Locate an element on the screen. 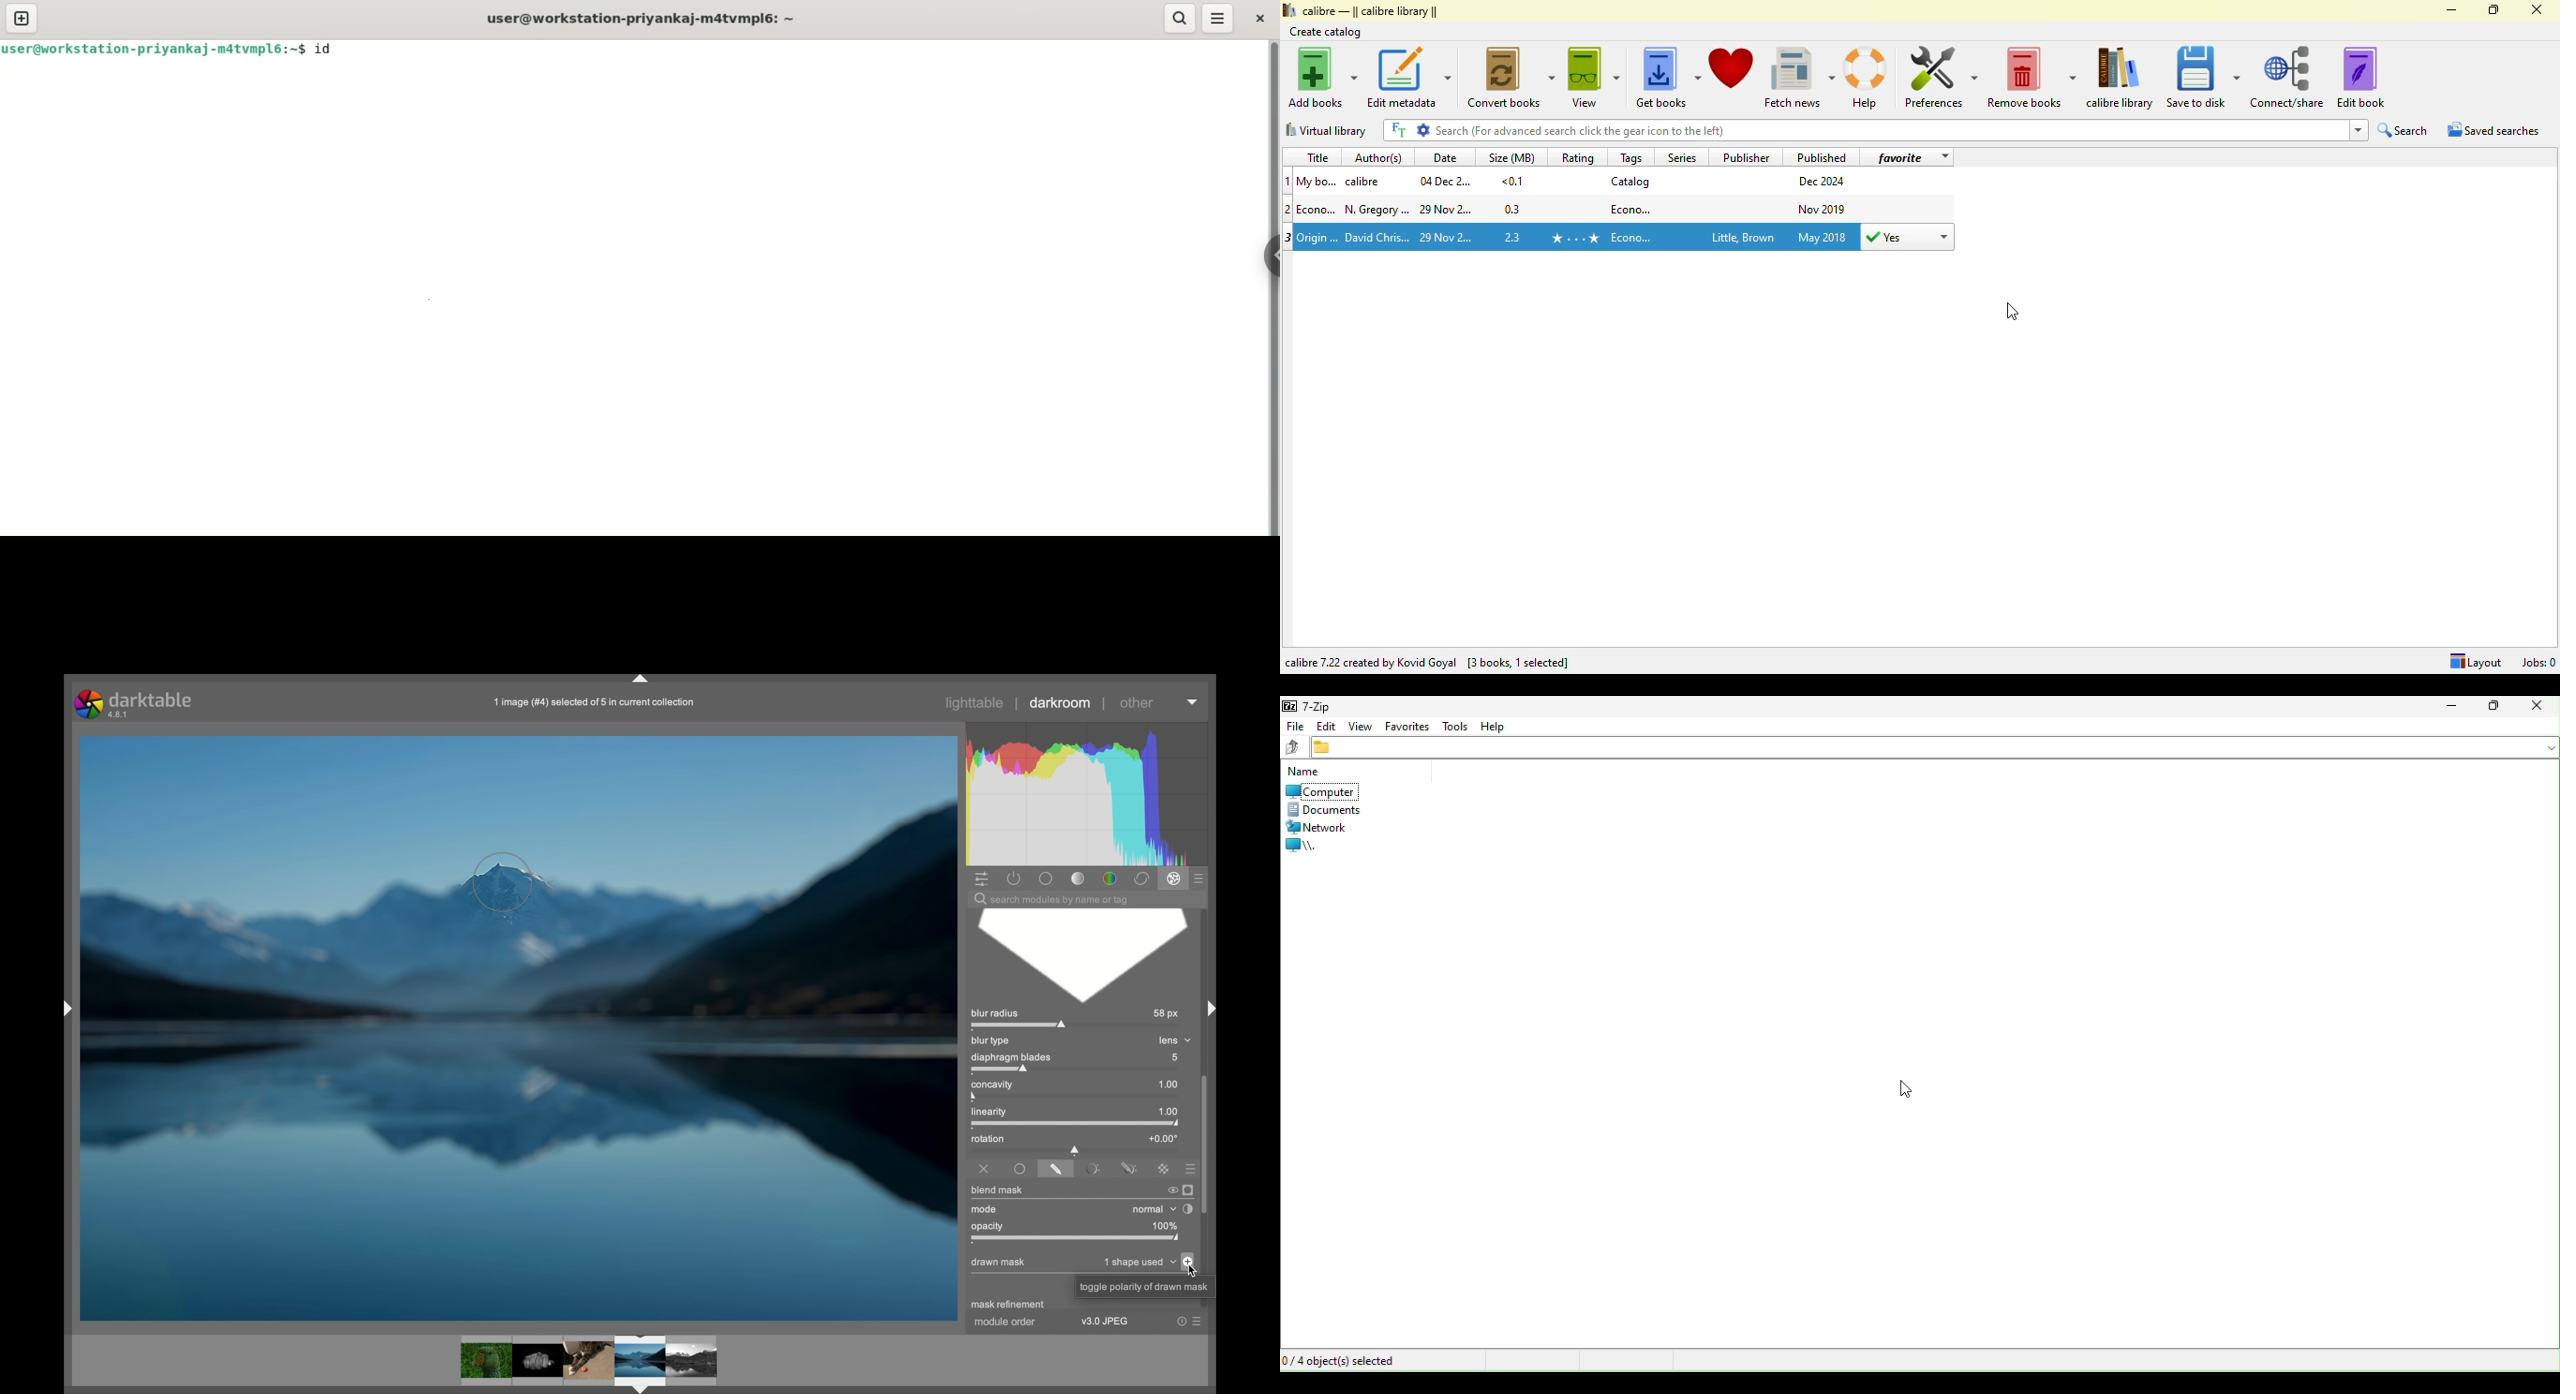  Computer is located at coordinates (1320, 791).